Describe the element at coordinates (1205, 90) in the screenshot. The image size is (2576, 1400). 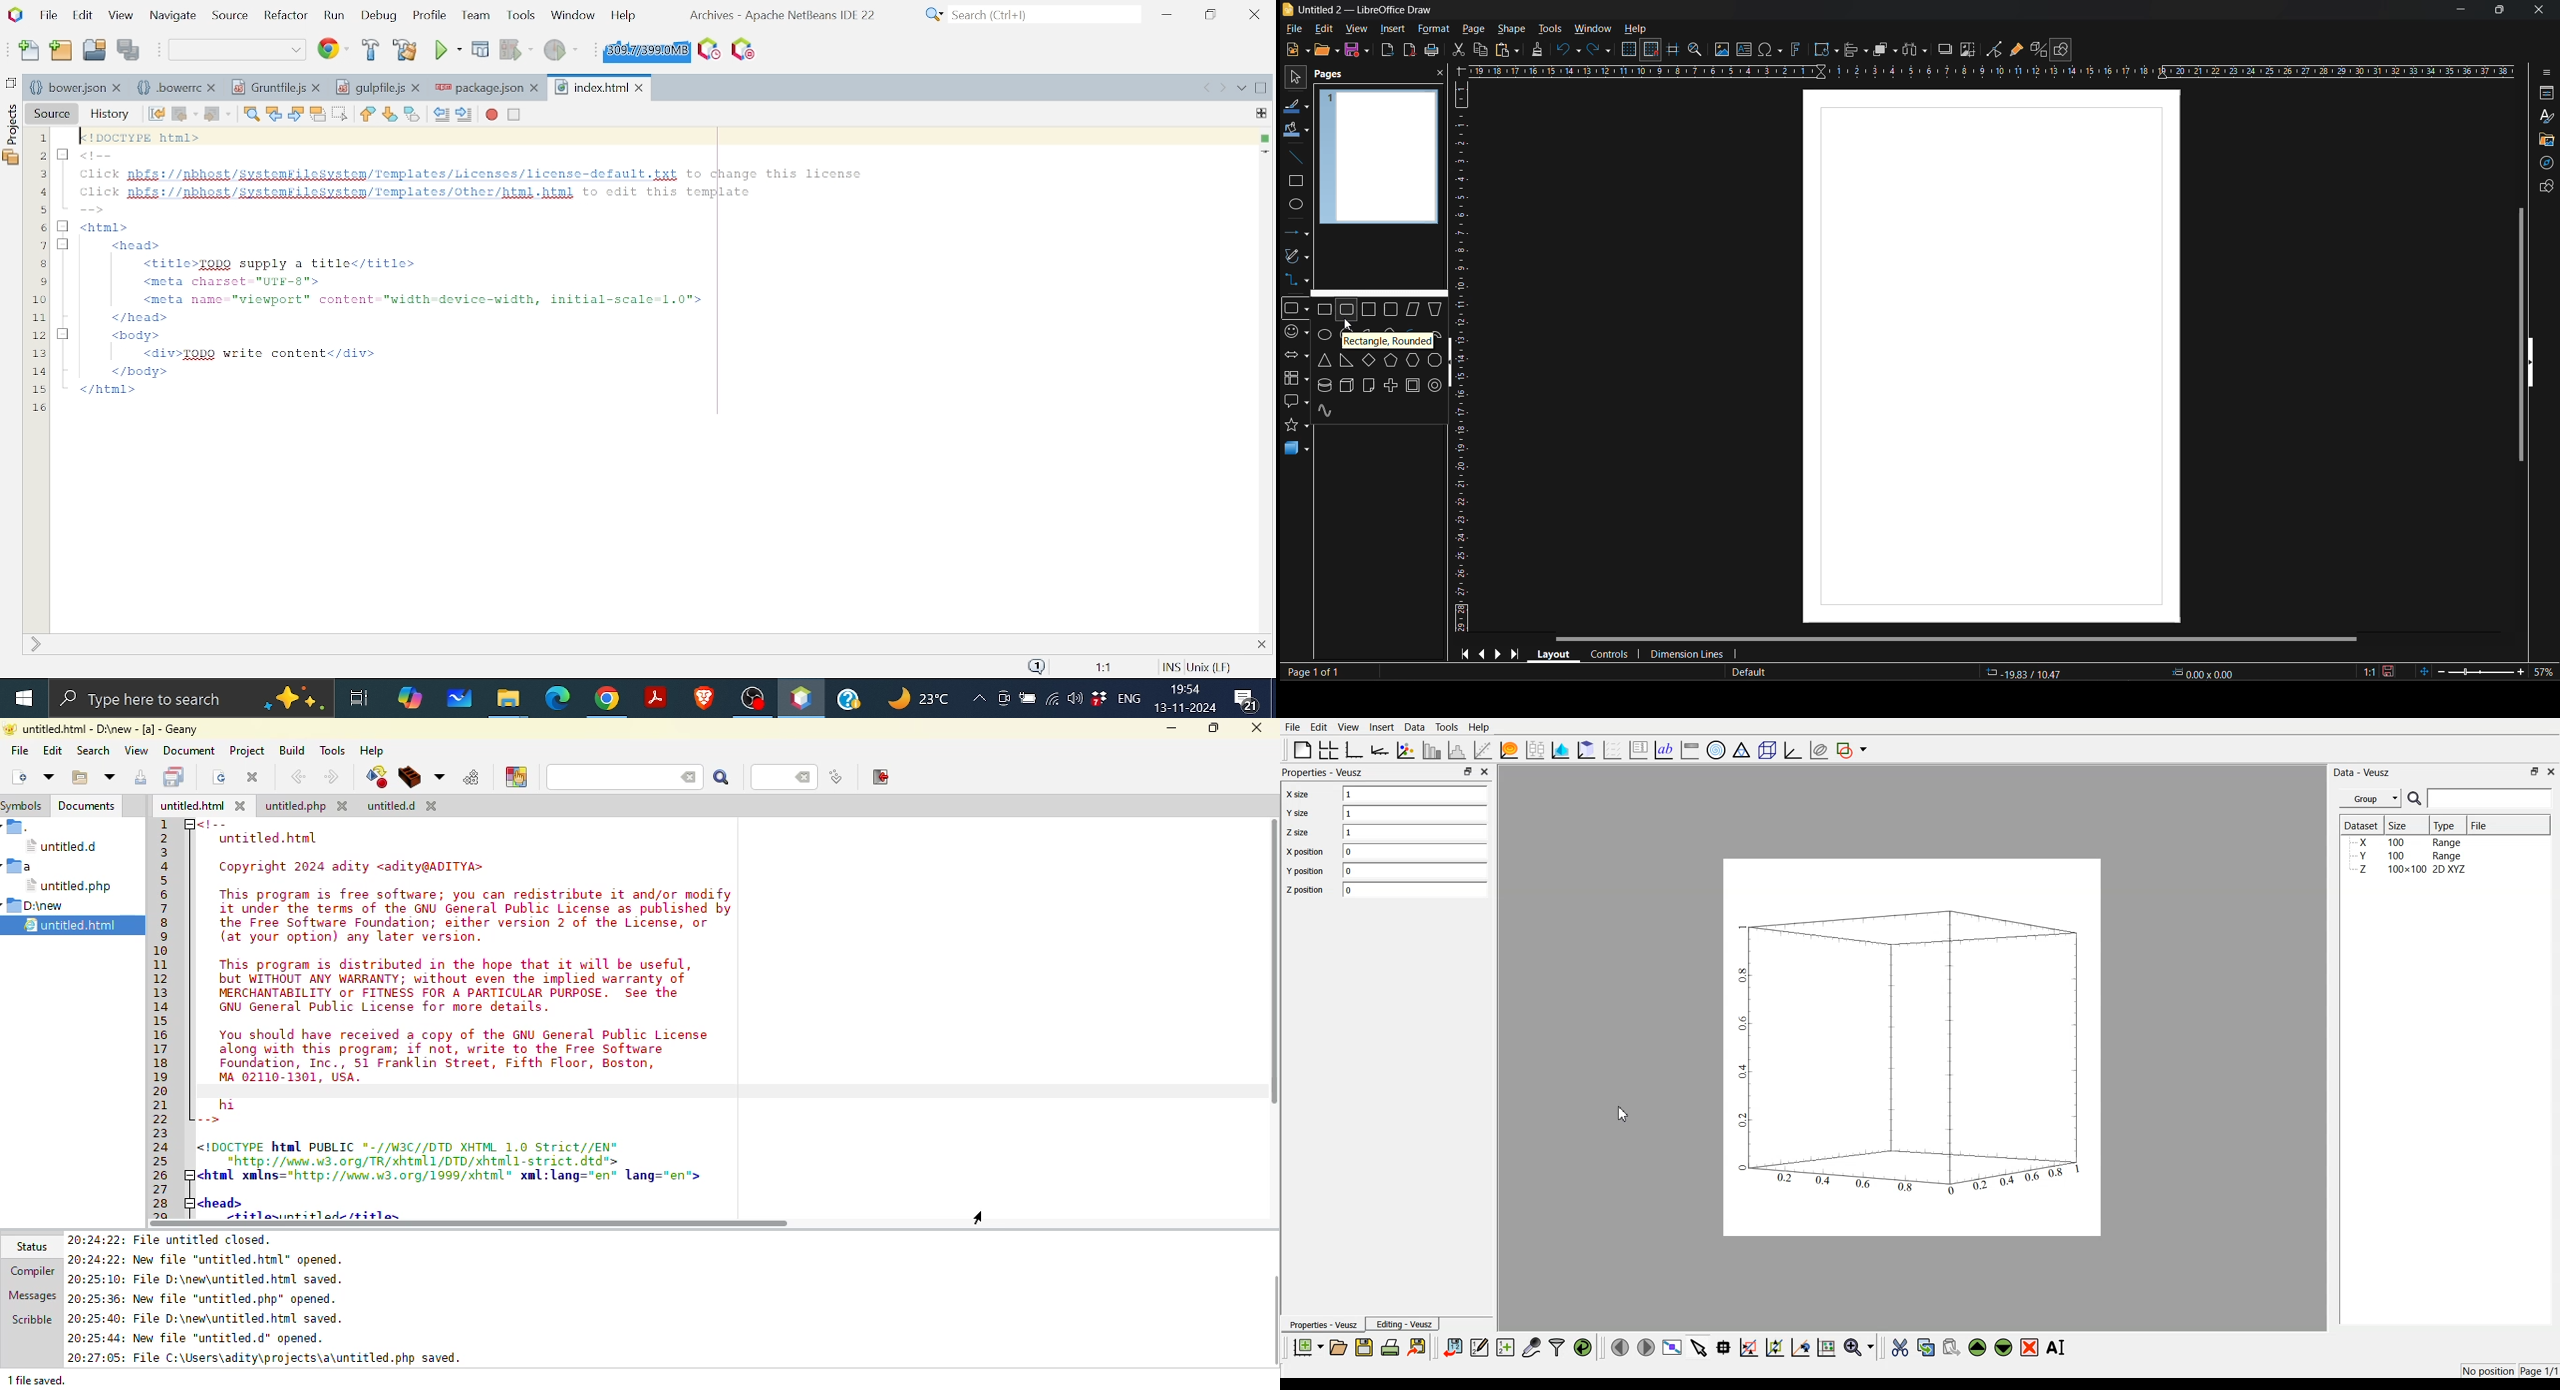
I see `scroll documents left` at that location.